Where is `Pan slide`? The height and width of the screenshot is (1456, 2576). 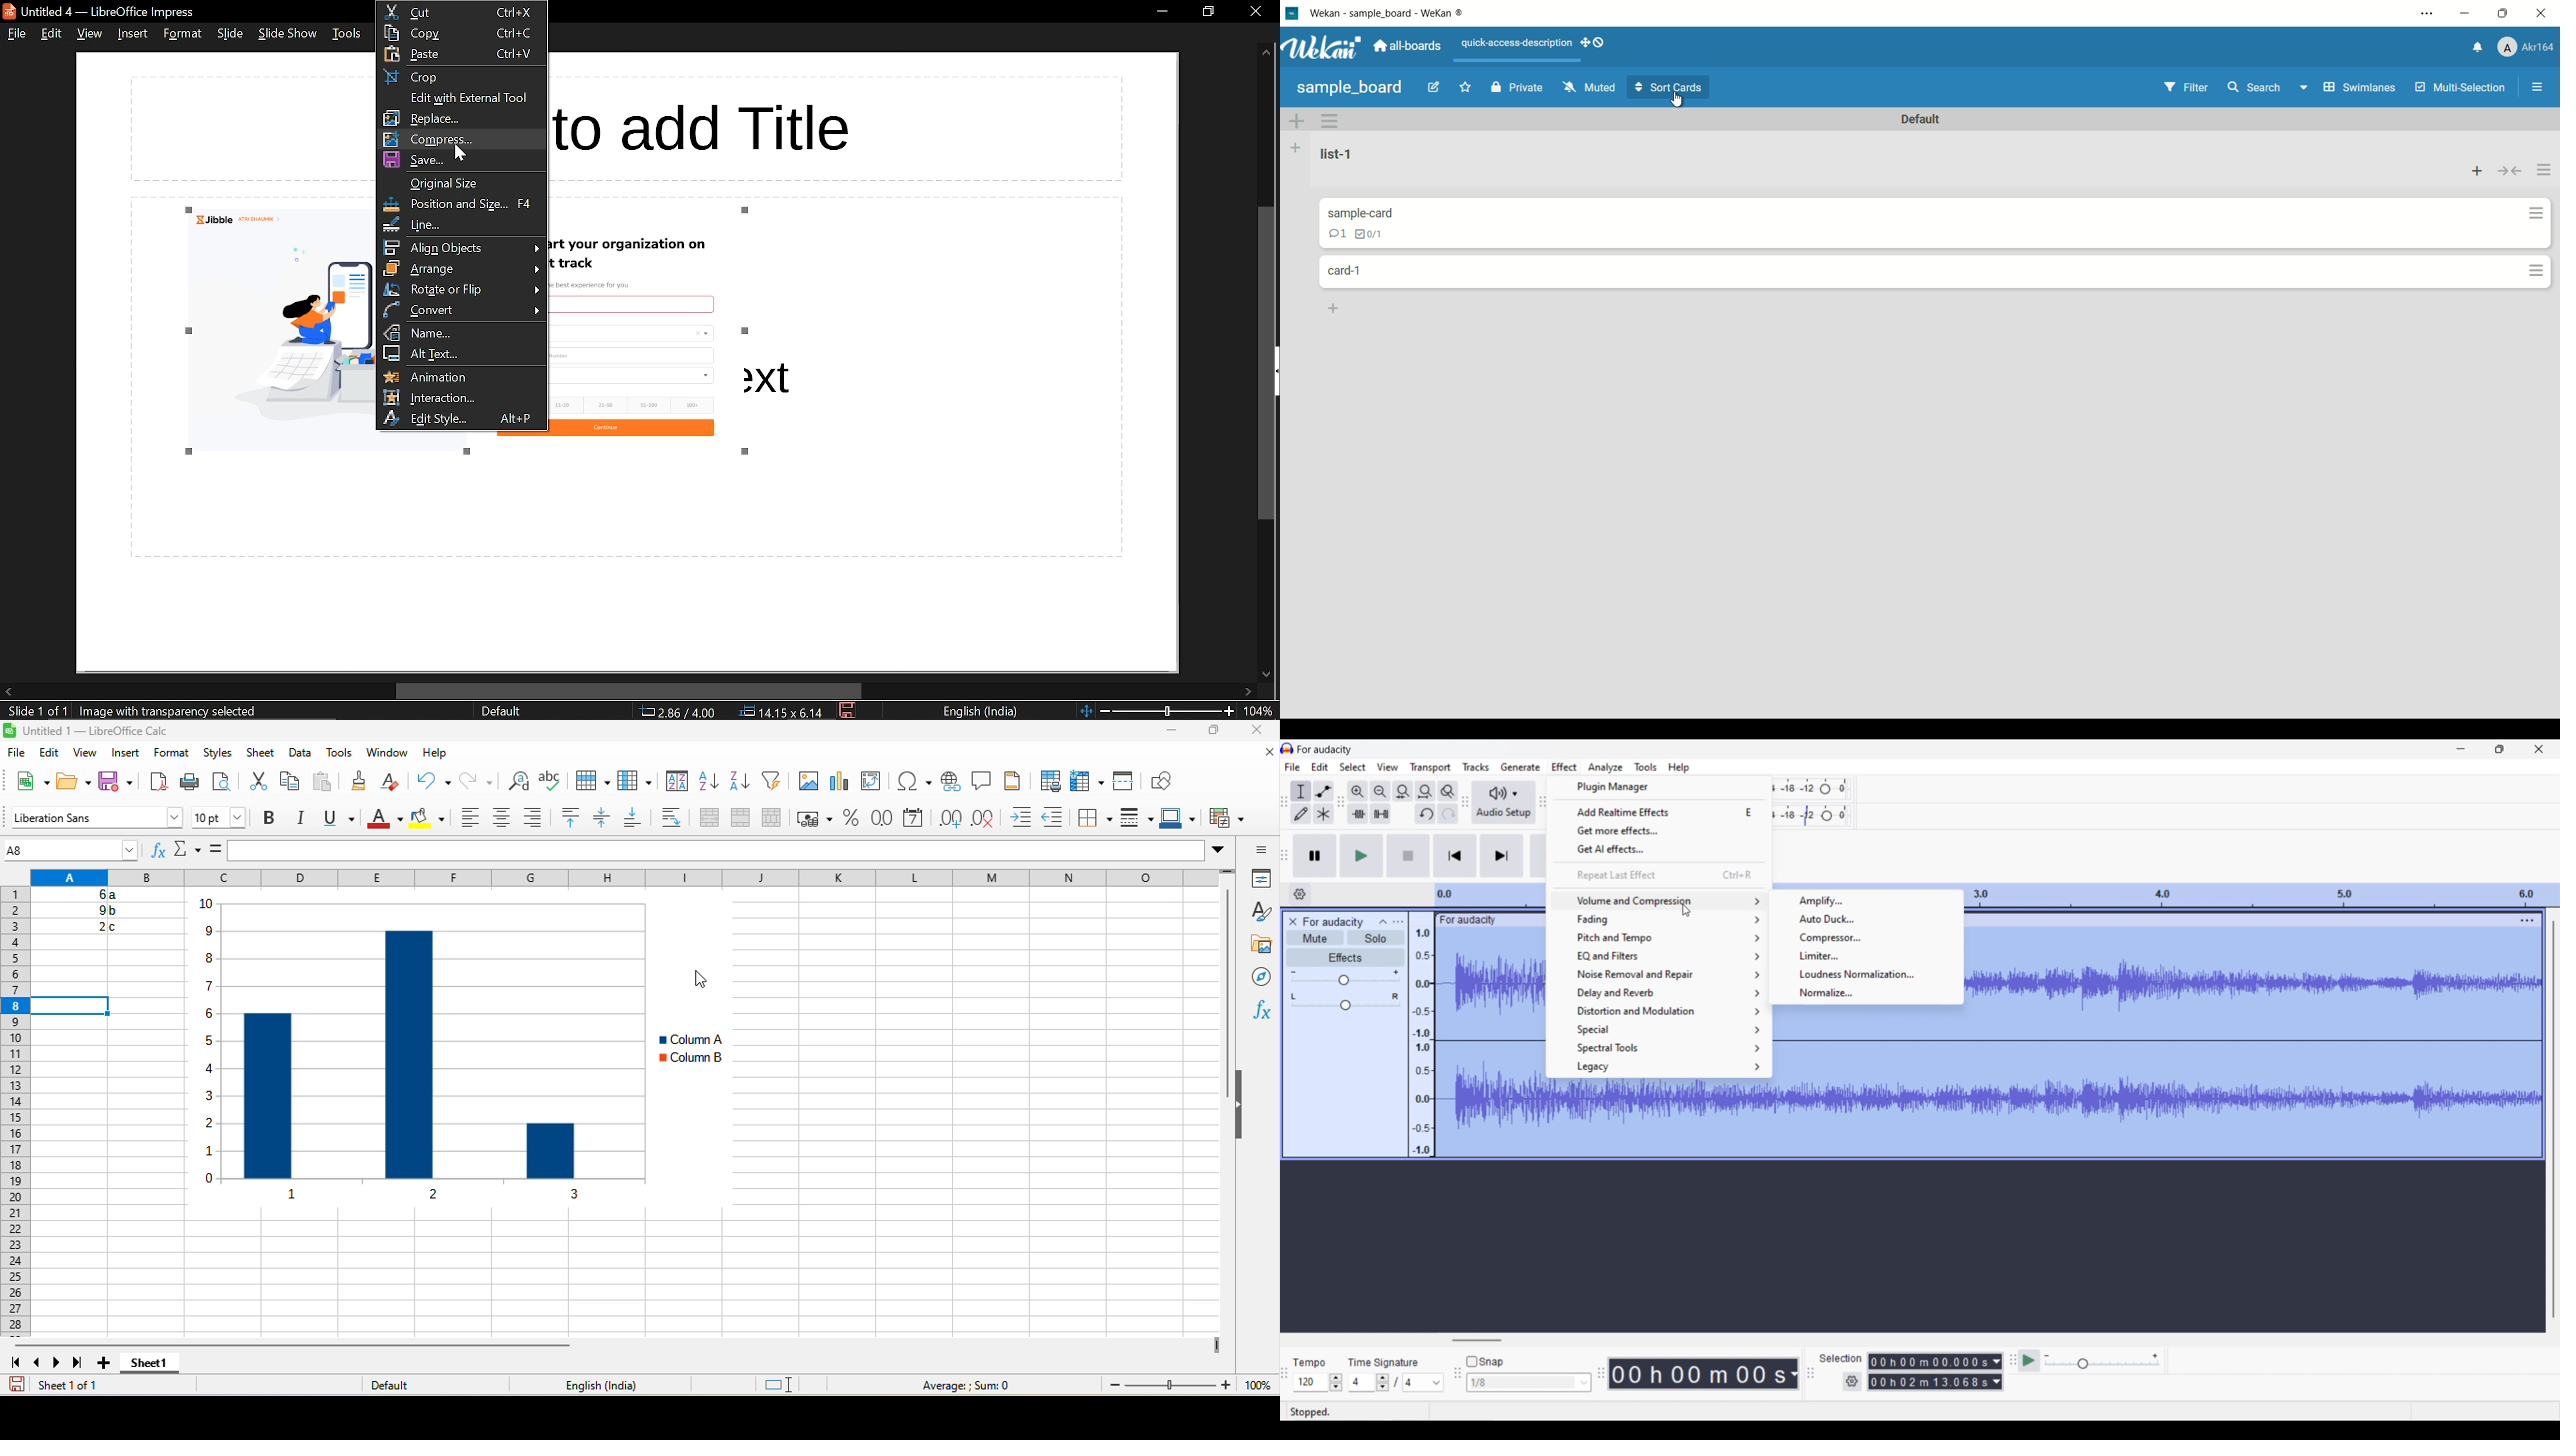 Pan slide is located at coordinates (1345, 1001).